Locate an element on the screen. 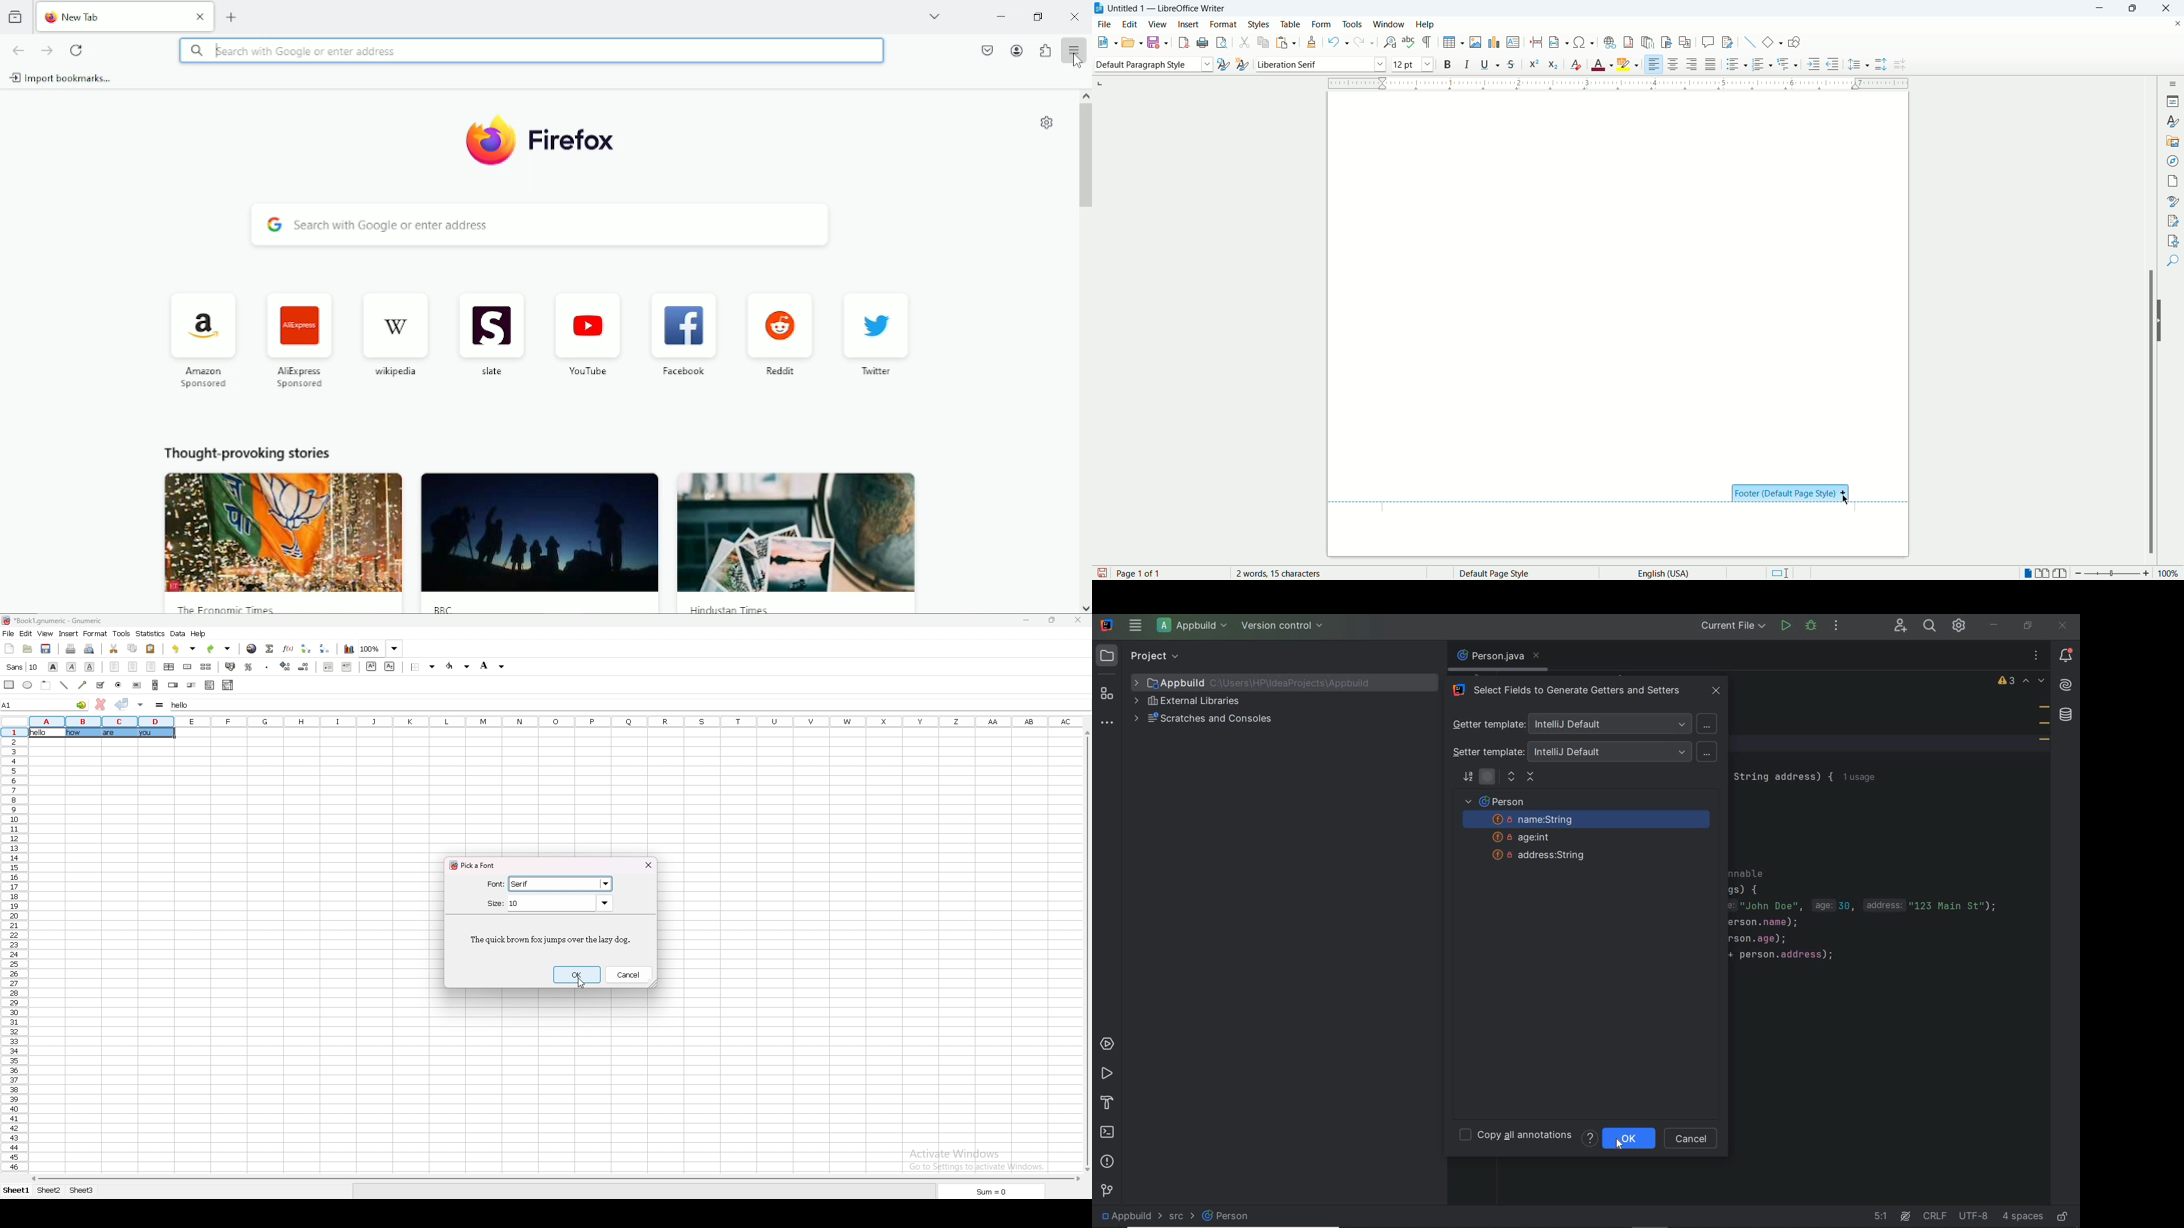 The width and height of the screenshot is (2184, 1232). save is located at coordinates (1102, 572).